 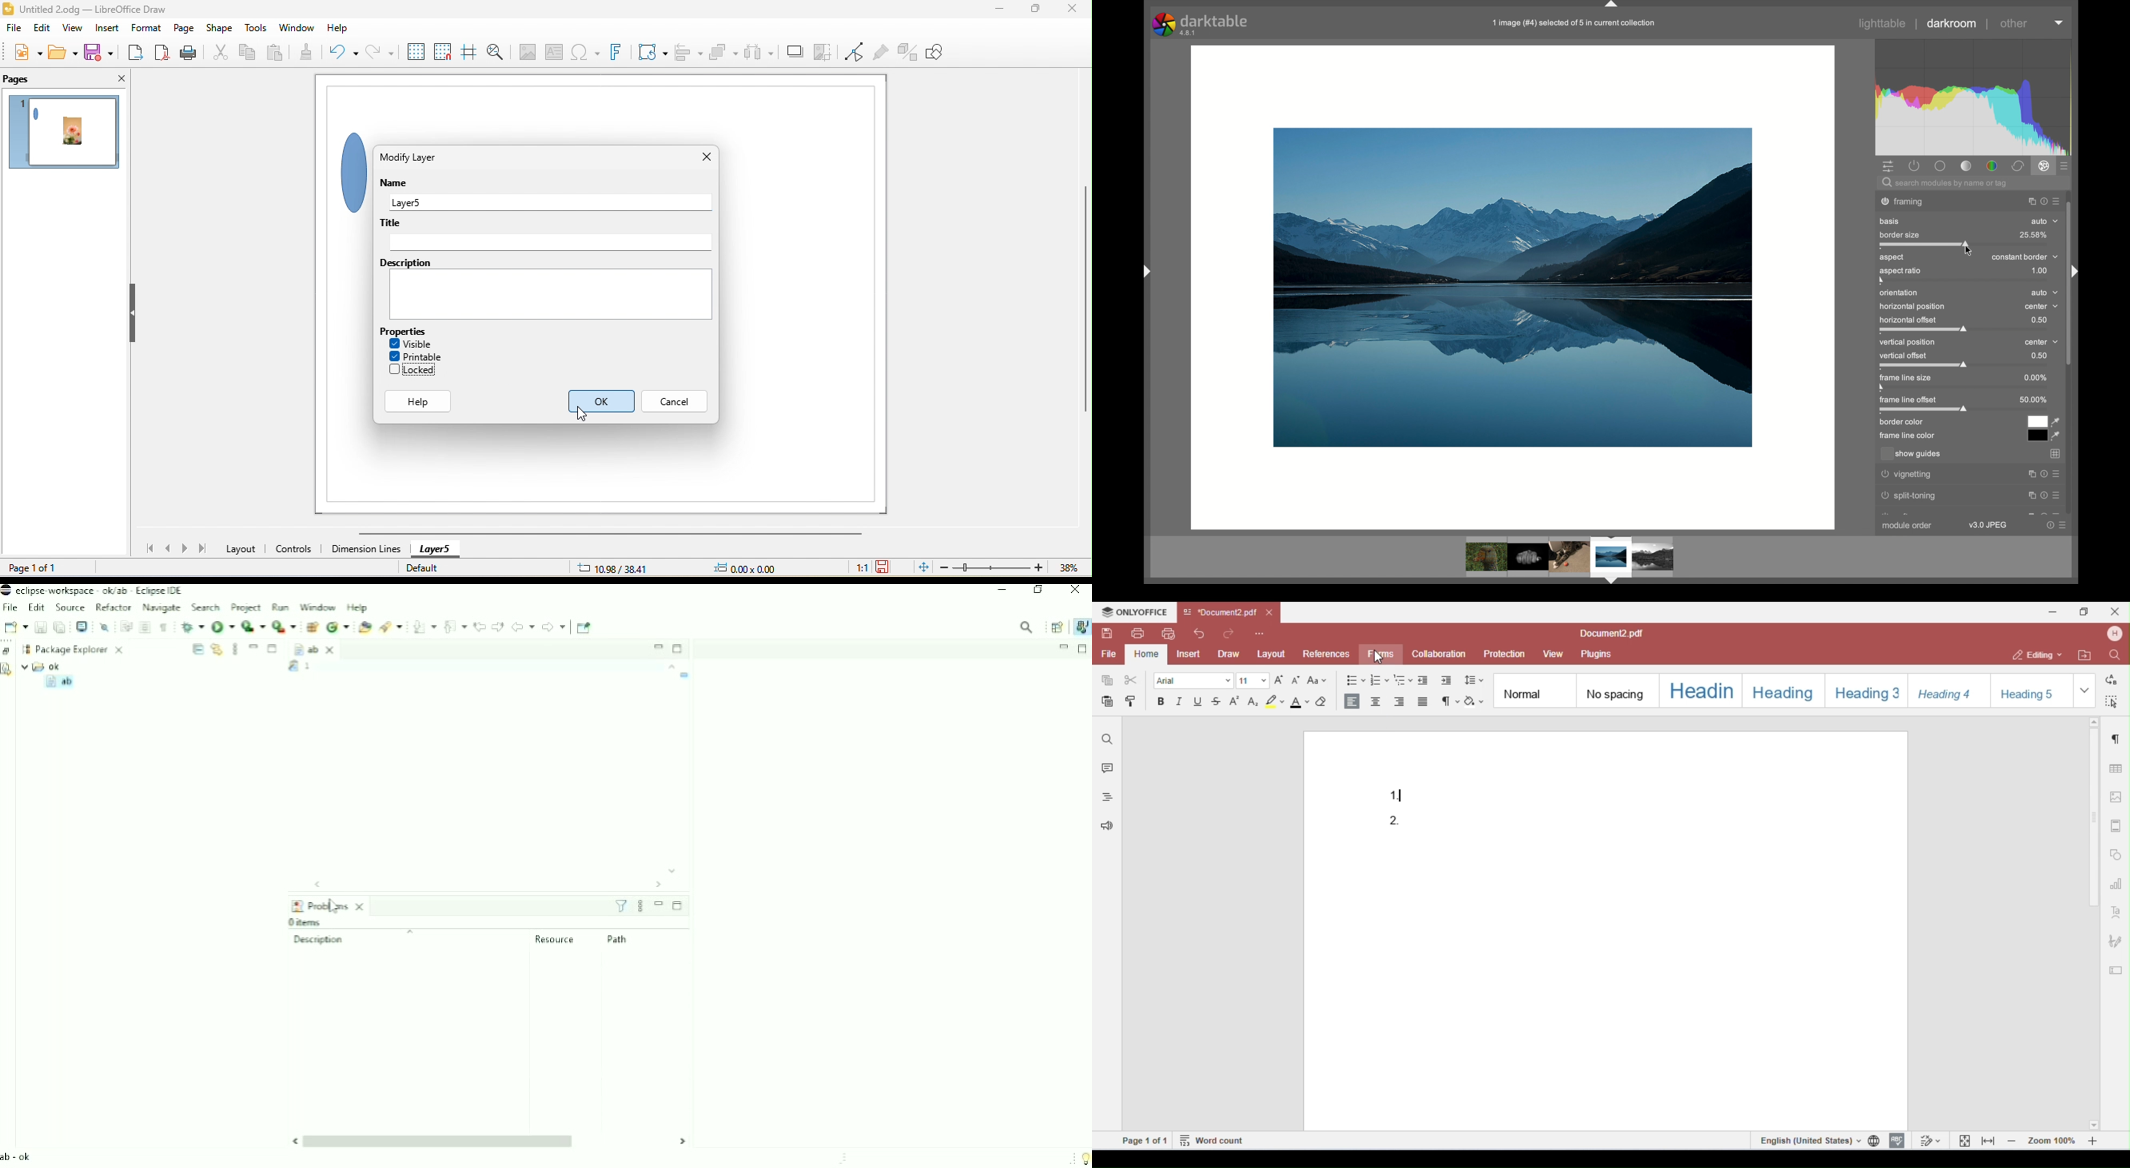 What do you see at coordinates (169, 548) in the screenshot?
I see `previous page` at bounding box center [169, 548].